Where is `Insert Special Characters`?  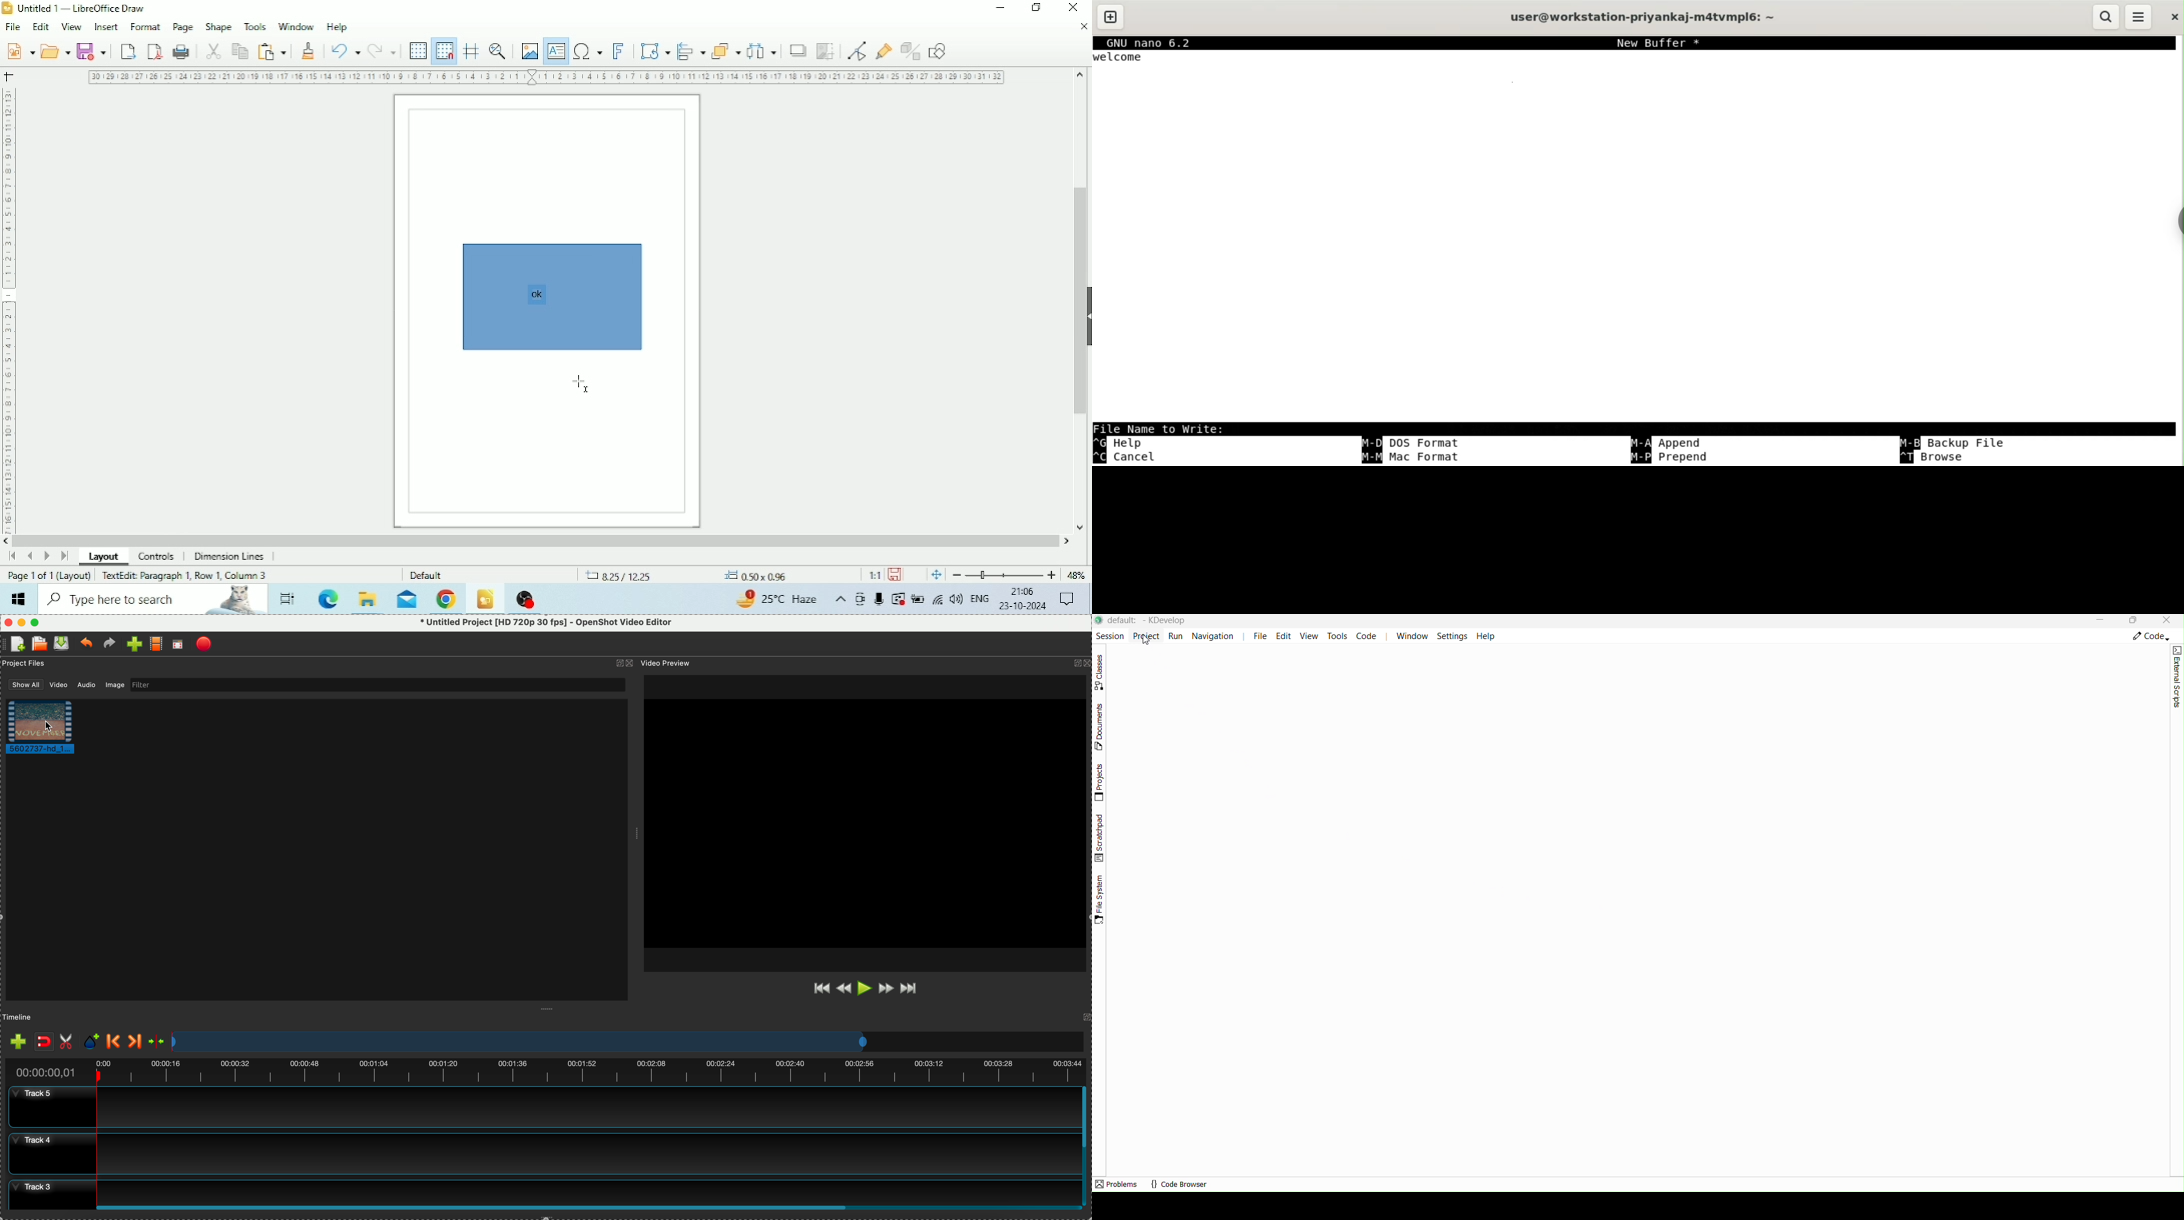 Insert Special Characters is located at coordinates (588, 51).